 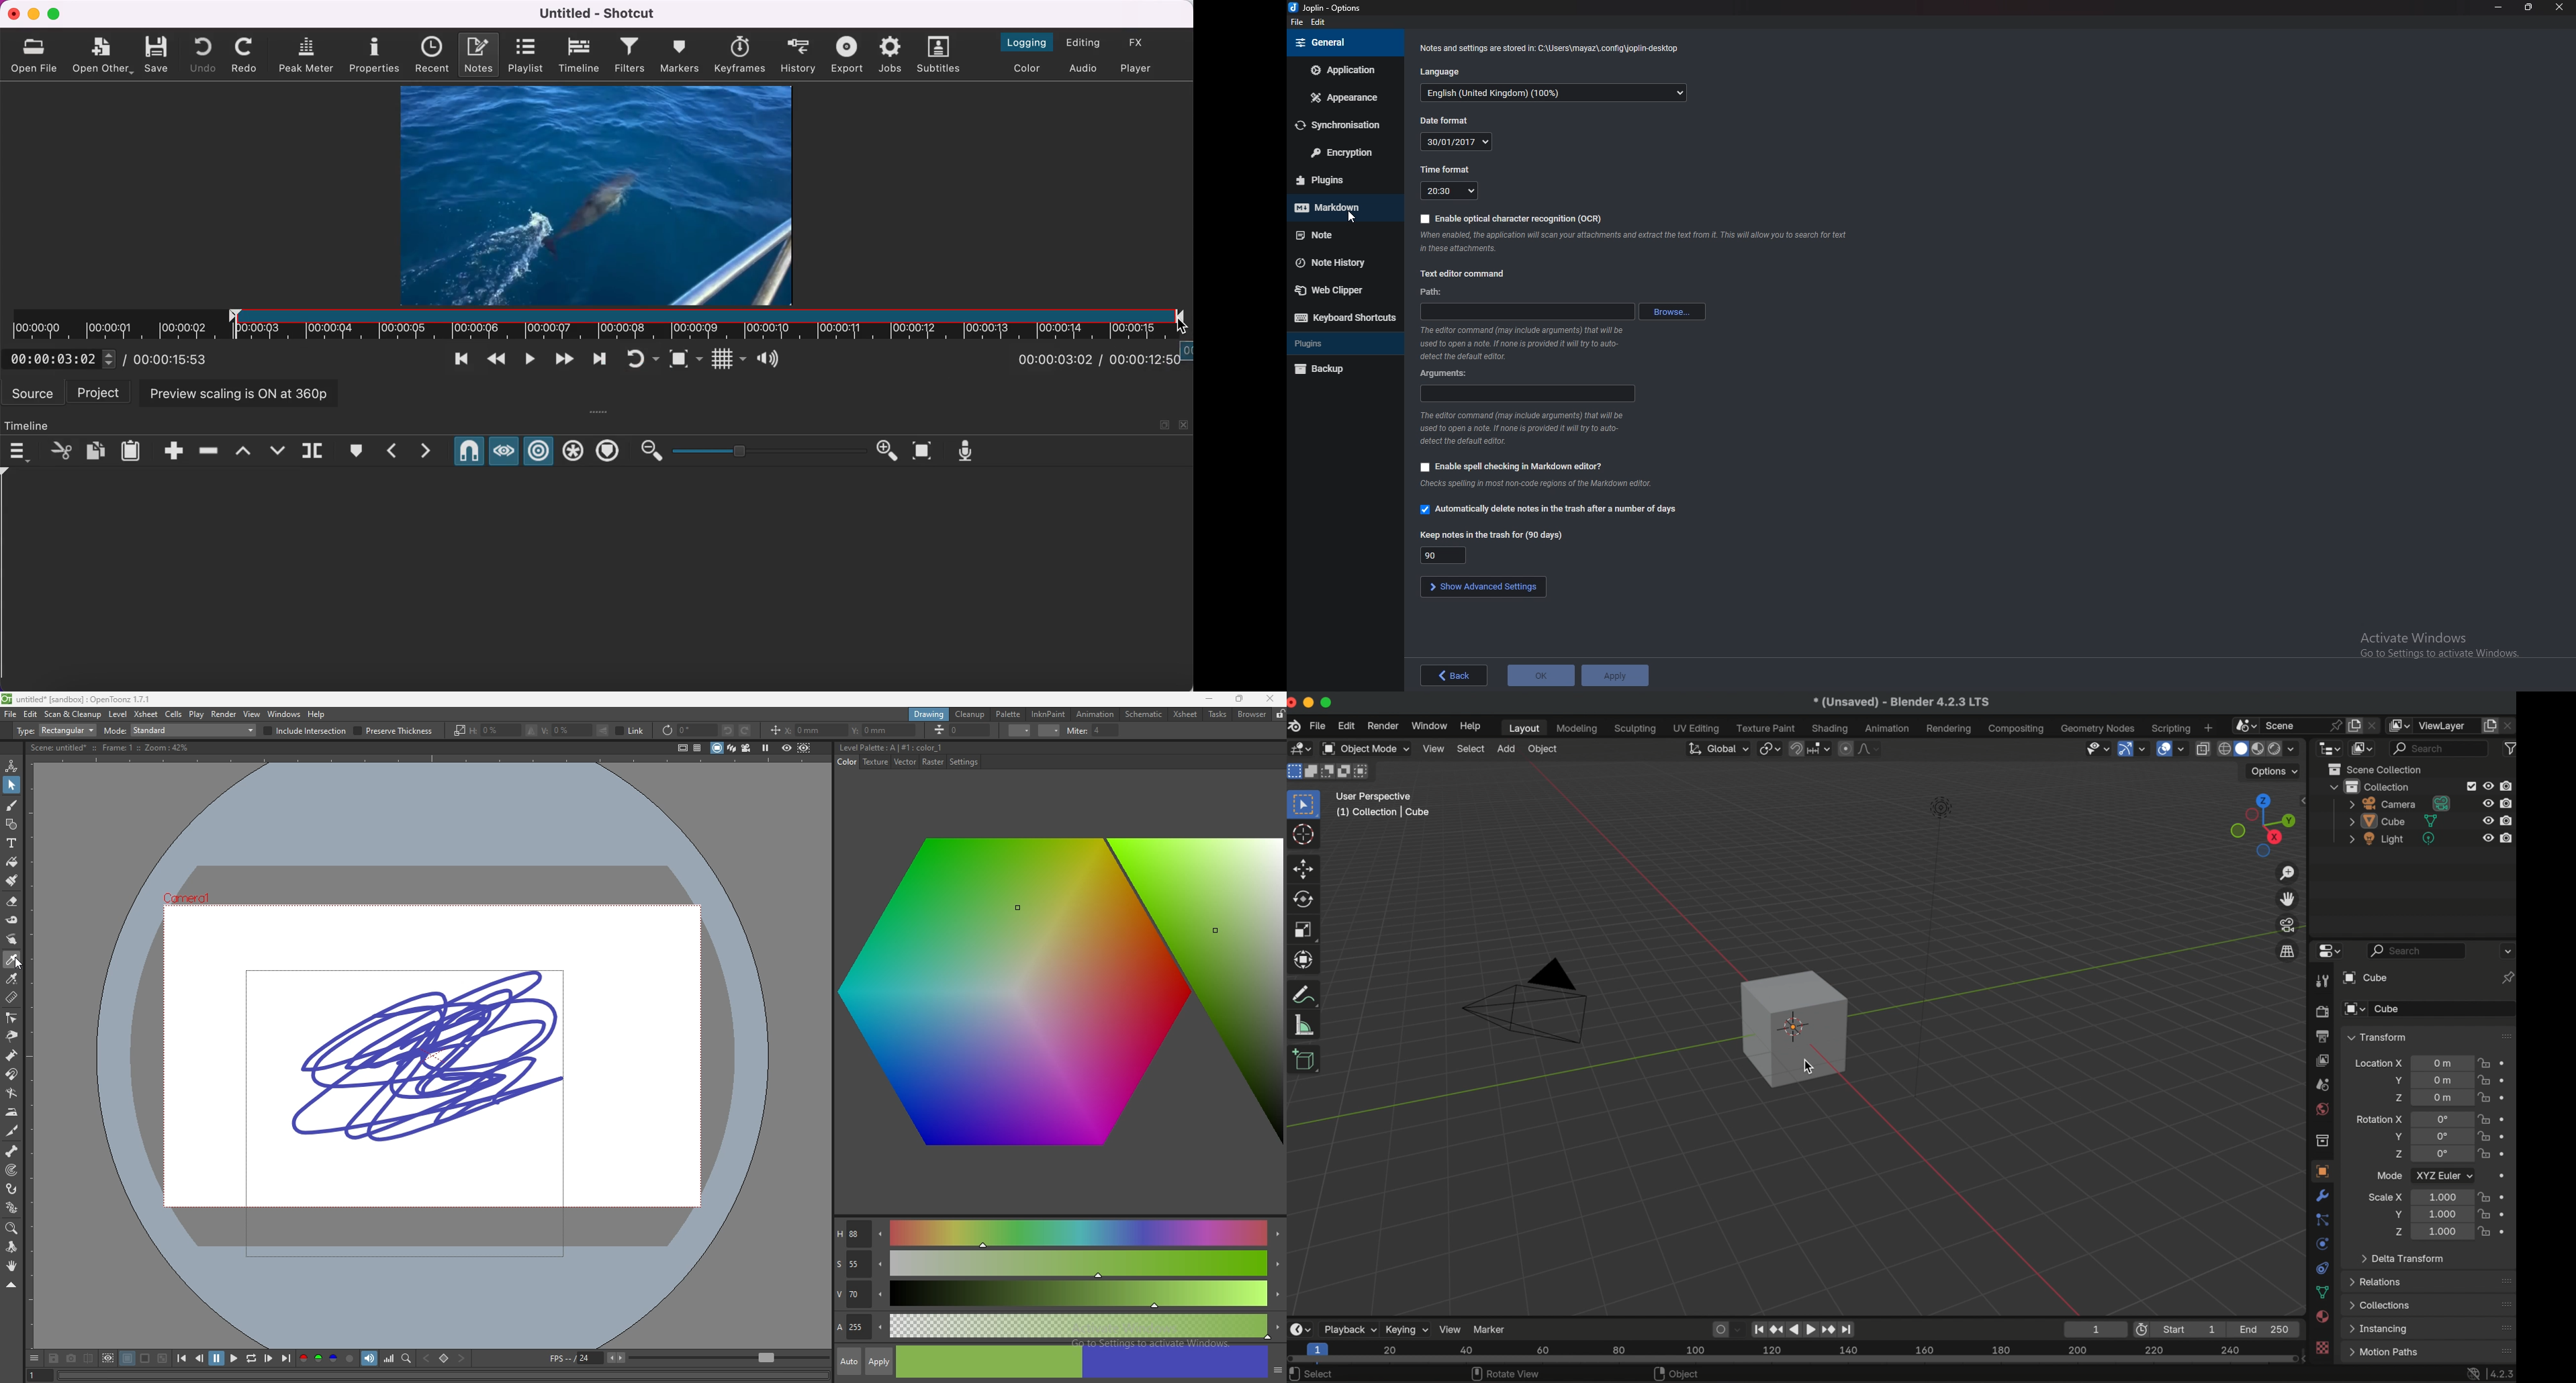 What do you see at coordinates (1406, 1329) in the screenshot?
I see `keying` at bounding box center [1406, 1329].